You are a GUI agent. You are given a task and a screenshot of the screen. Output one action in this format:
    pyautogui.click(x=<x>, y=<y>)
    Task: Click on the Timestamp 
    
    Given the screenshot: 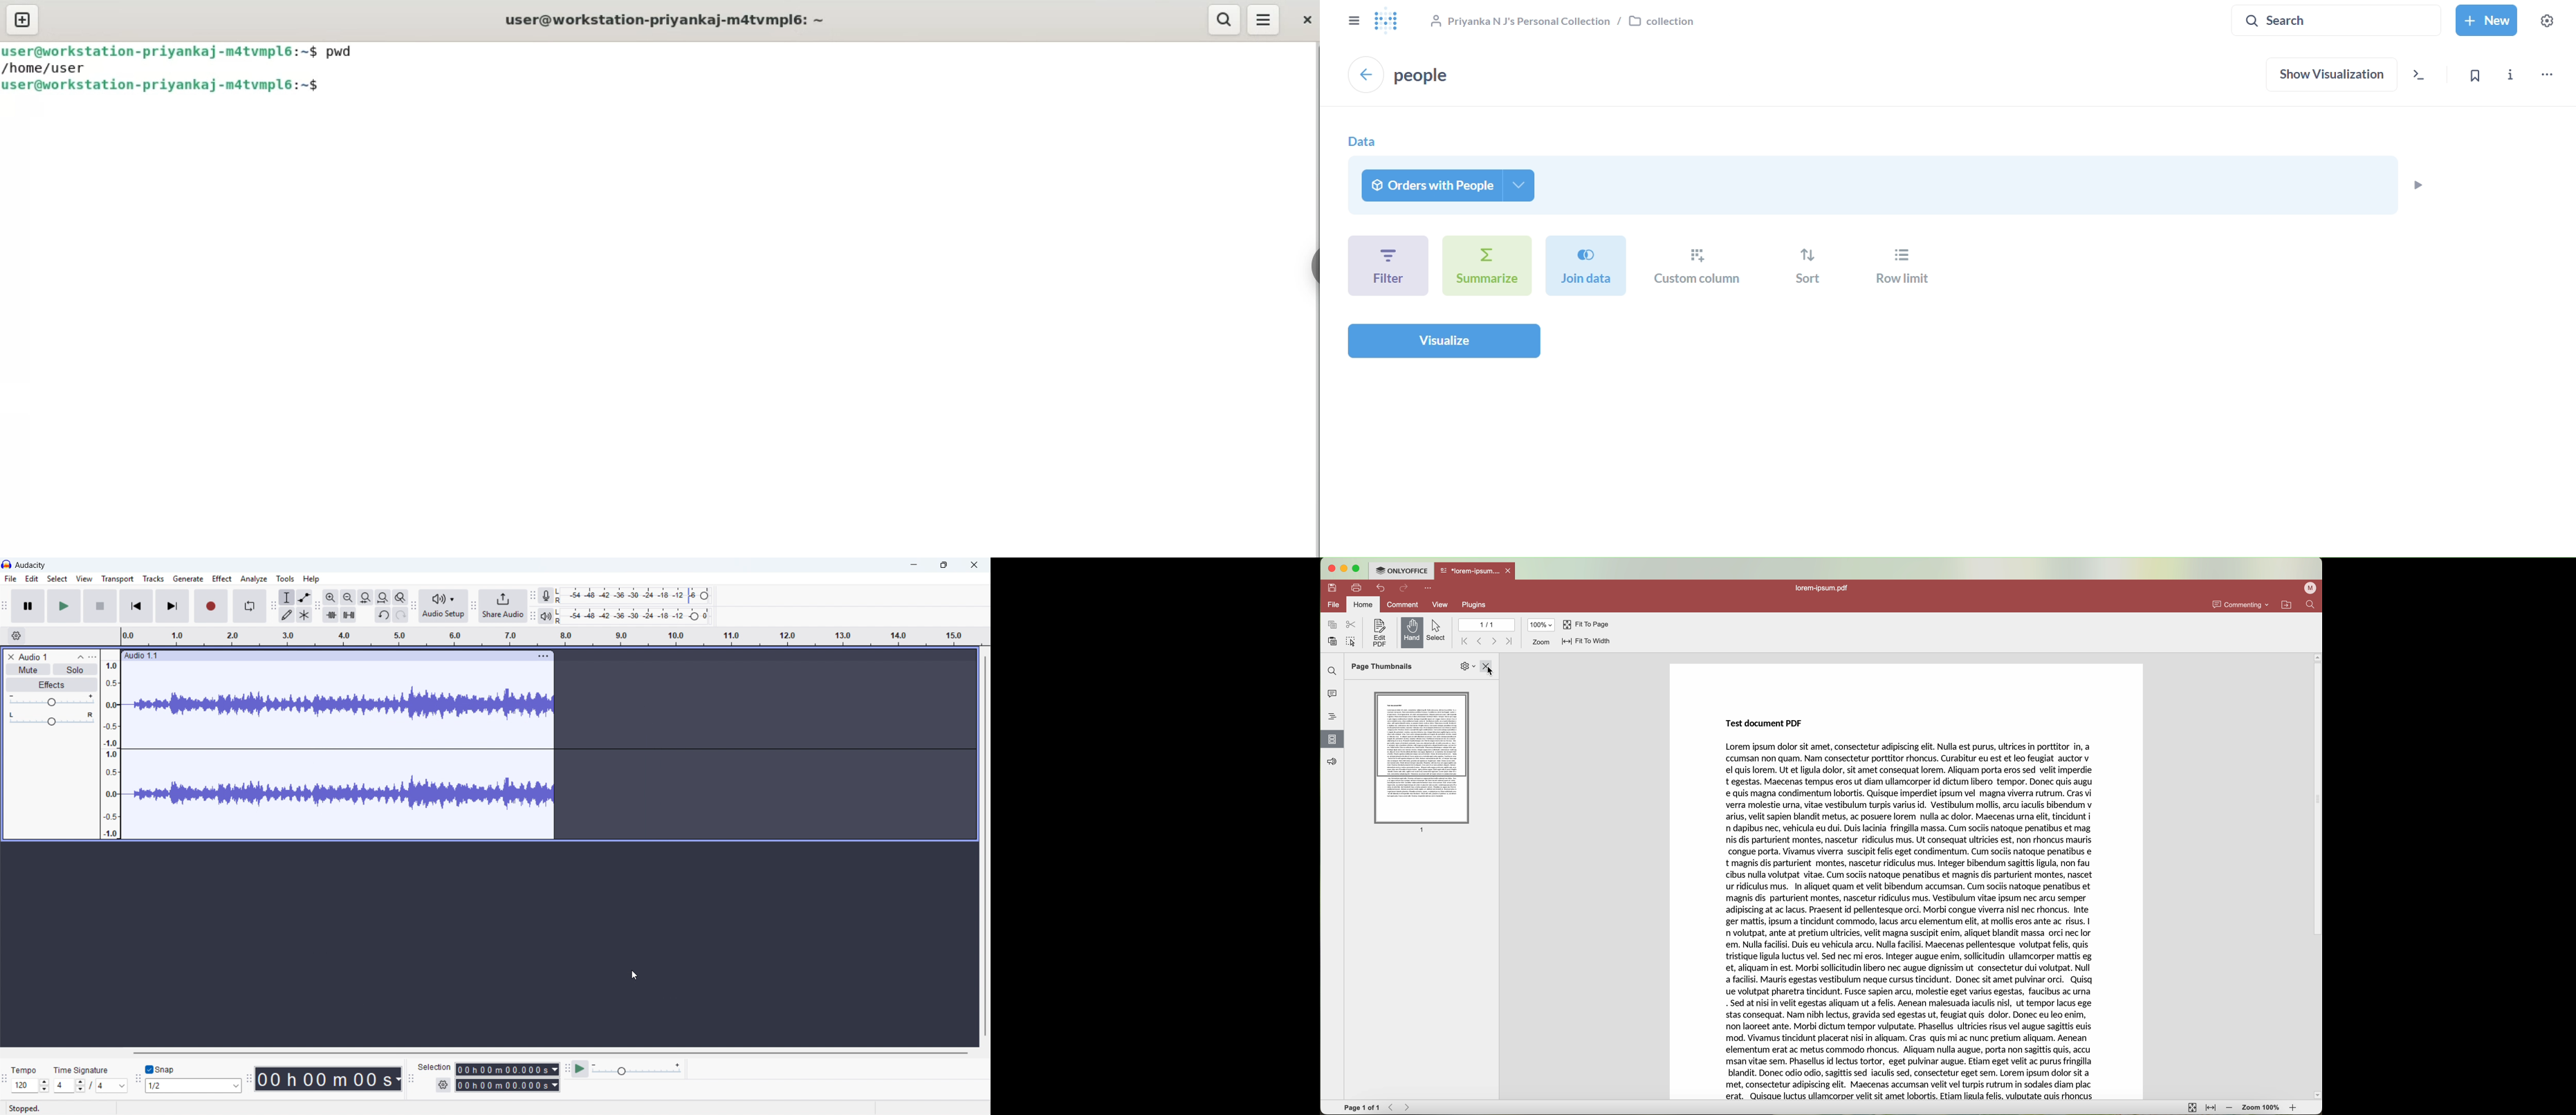 What is the action you would take?
    pyautogui.click(x=329, y=1079)
    